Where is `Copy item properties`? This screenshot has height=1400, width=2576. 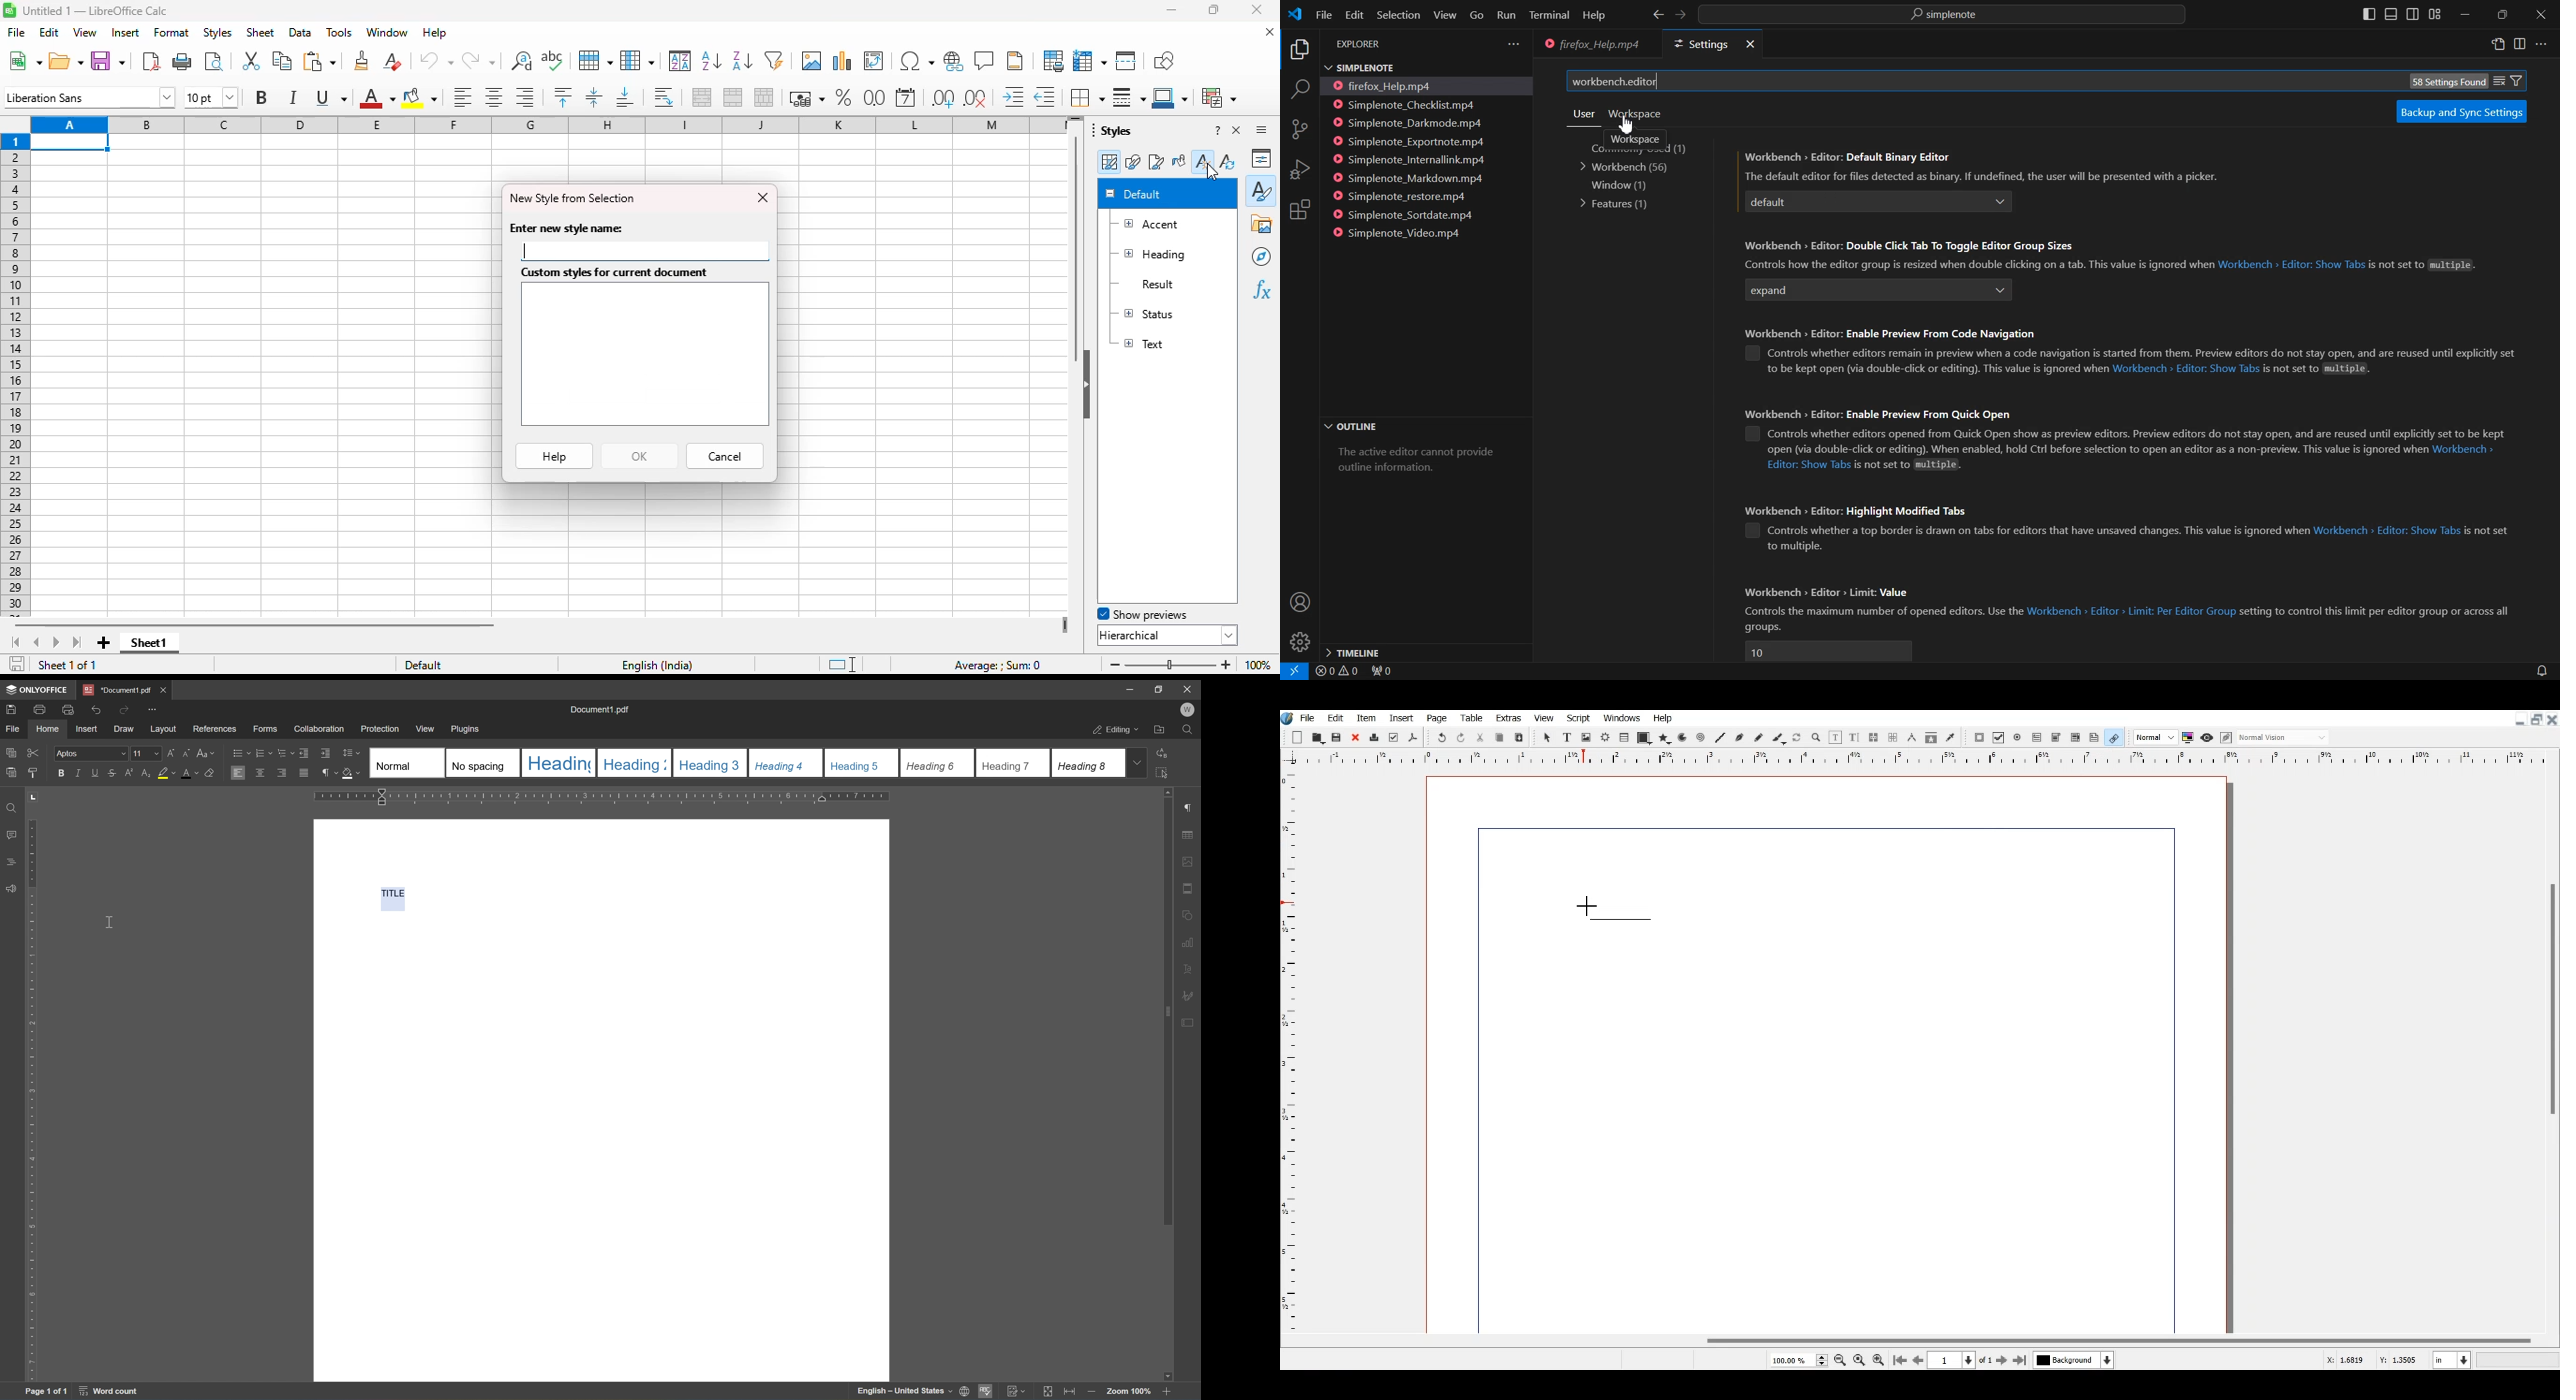
Copy item properties is located at coordinates (1931, 739).